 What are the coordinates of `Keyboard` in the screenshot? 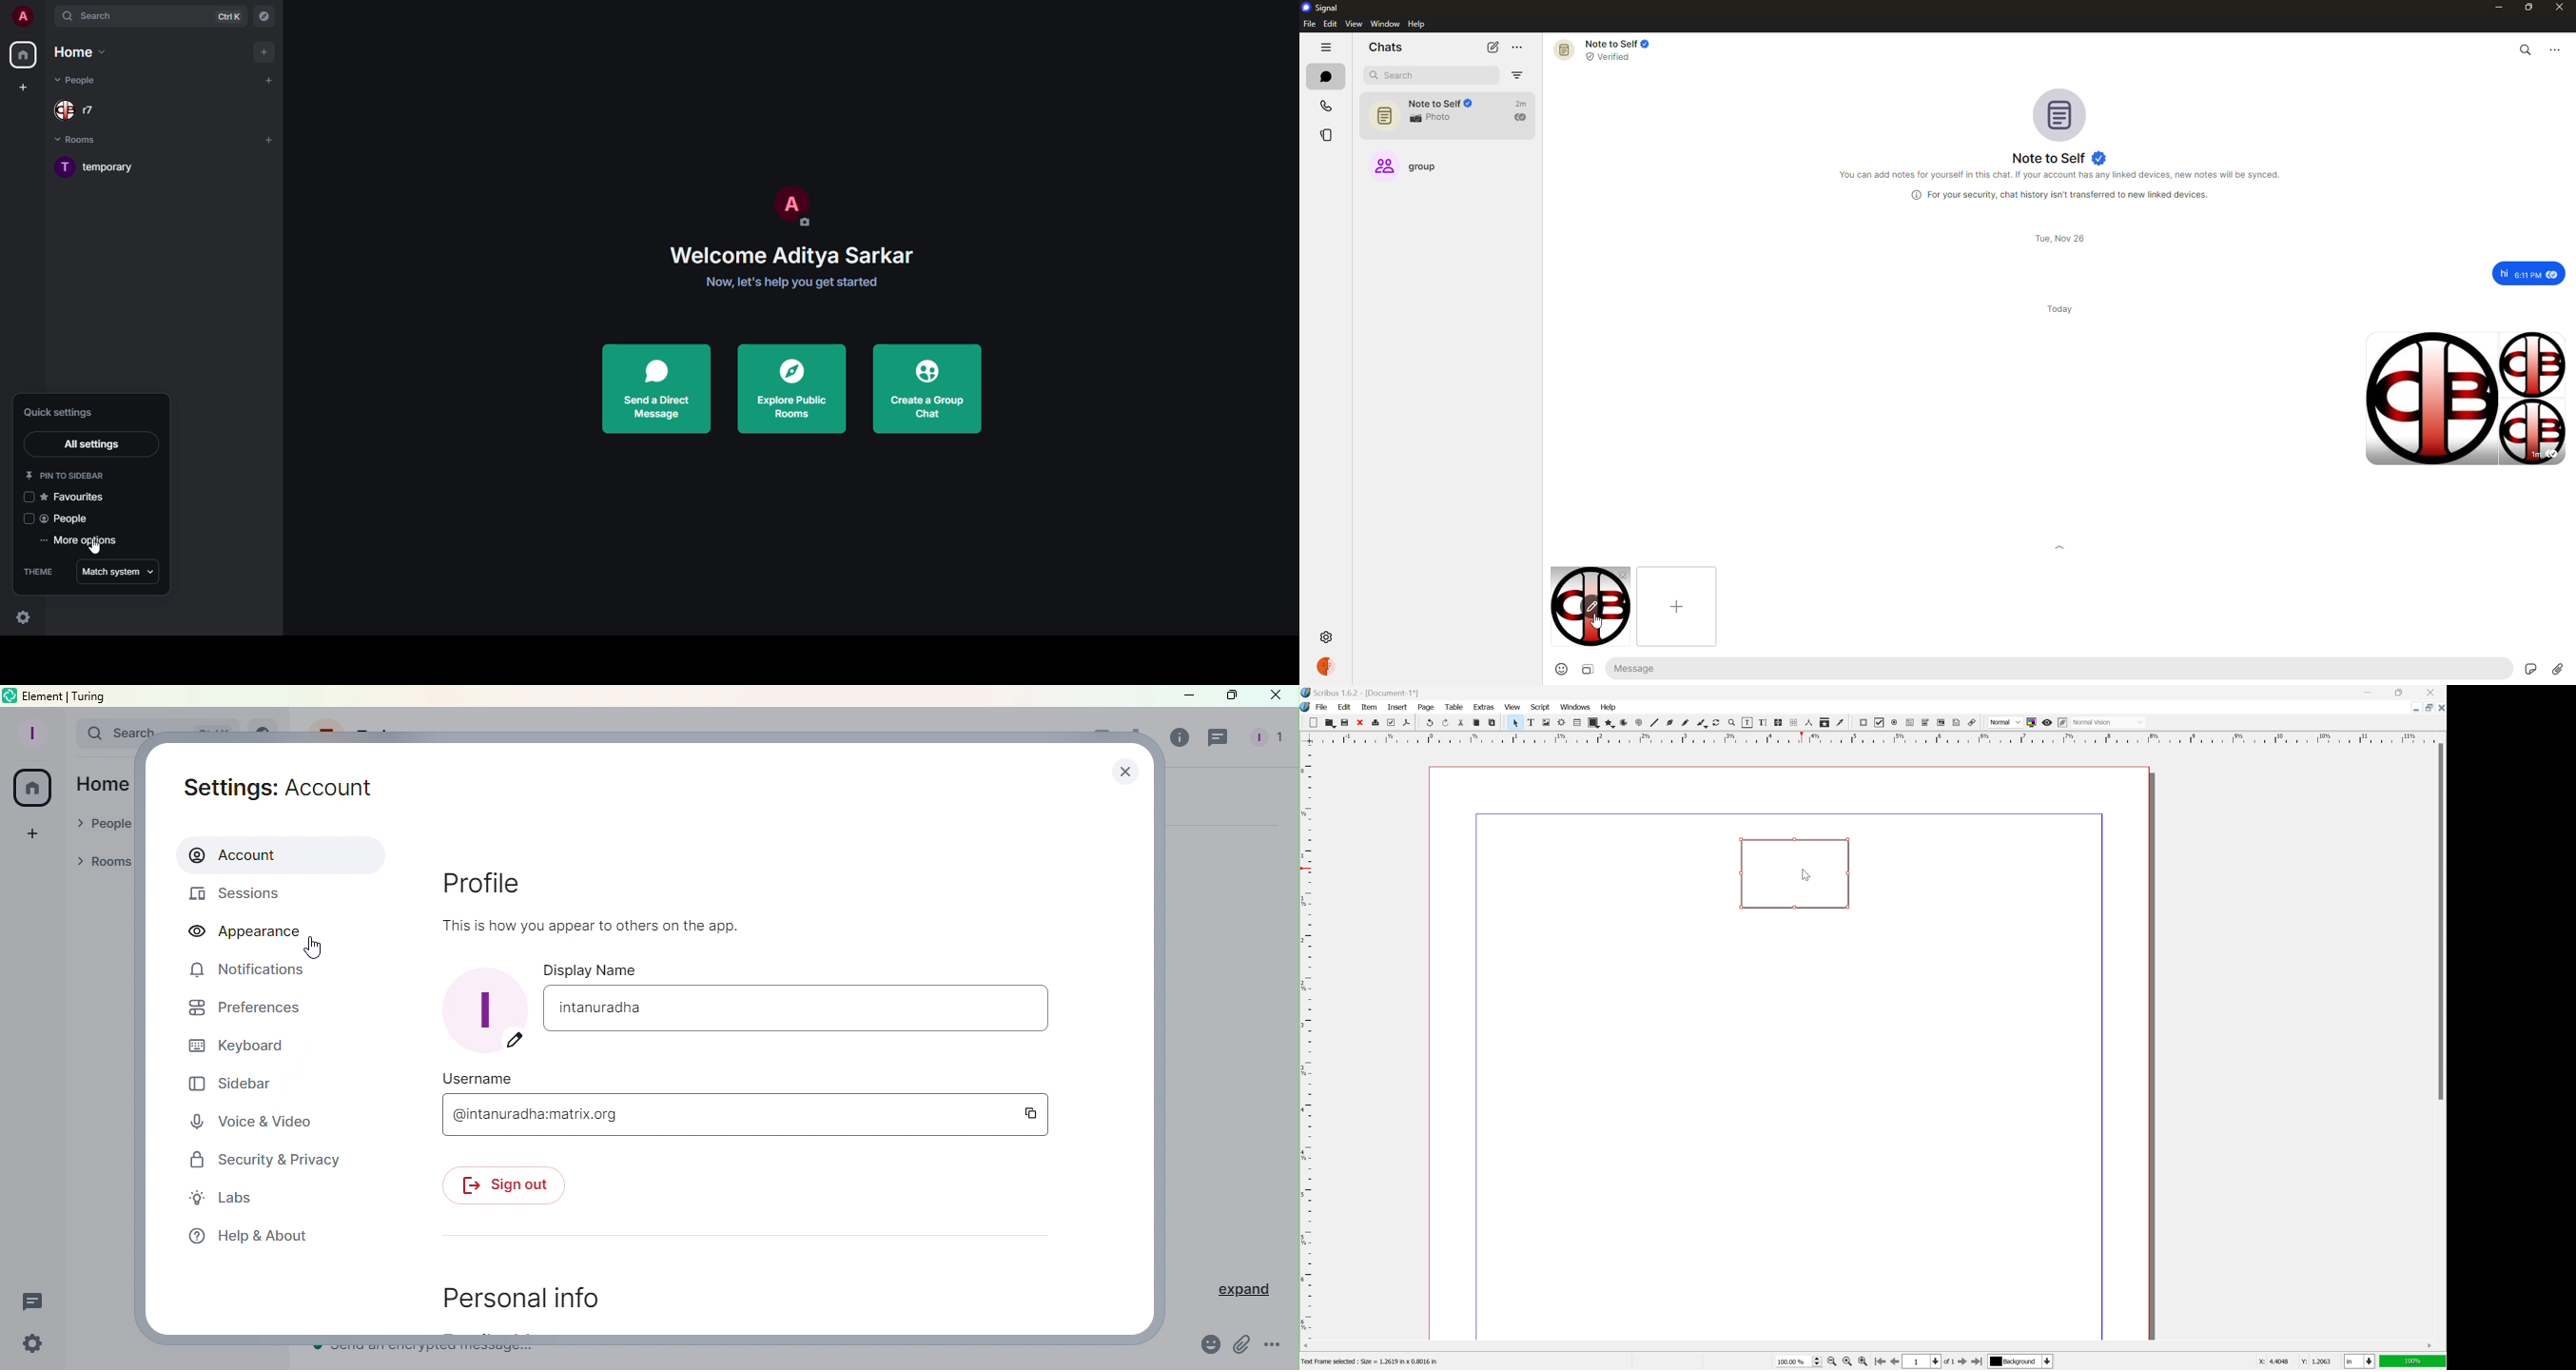 It's located at (236, 1047).